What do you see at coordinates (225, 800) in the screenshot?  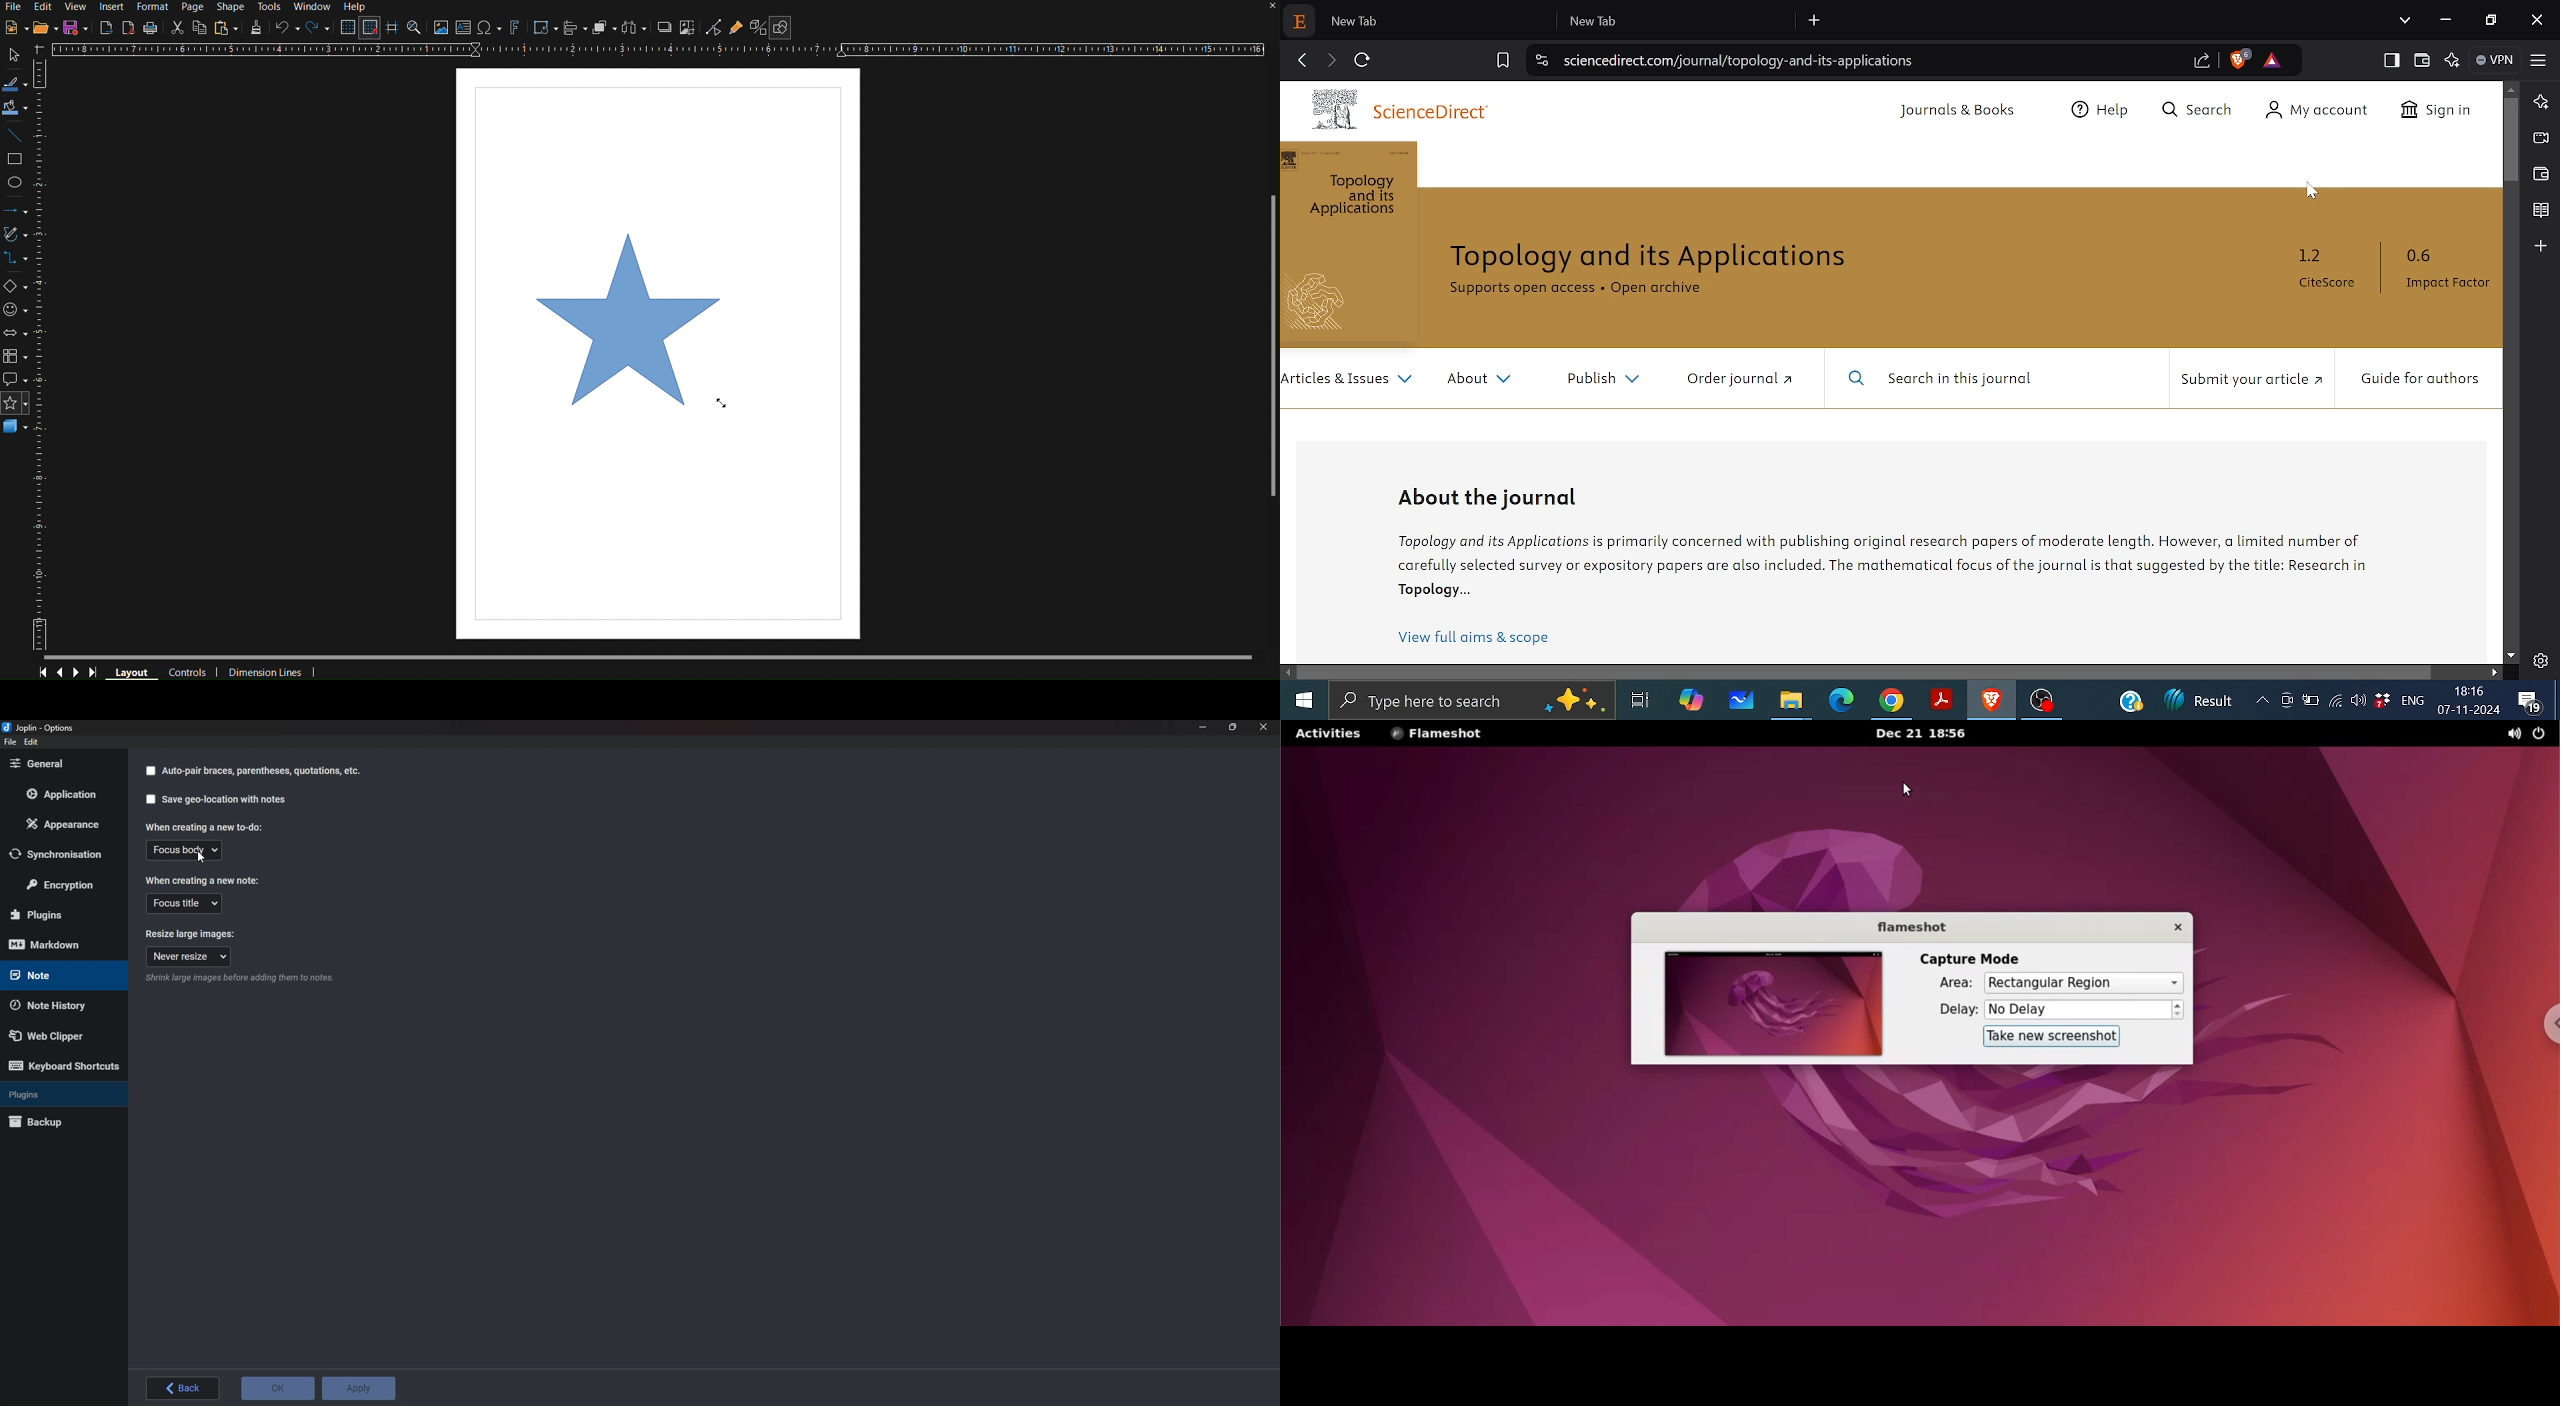 I see `Saves geo location with notes` at bounding box center [225, 800].